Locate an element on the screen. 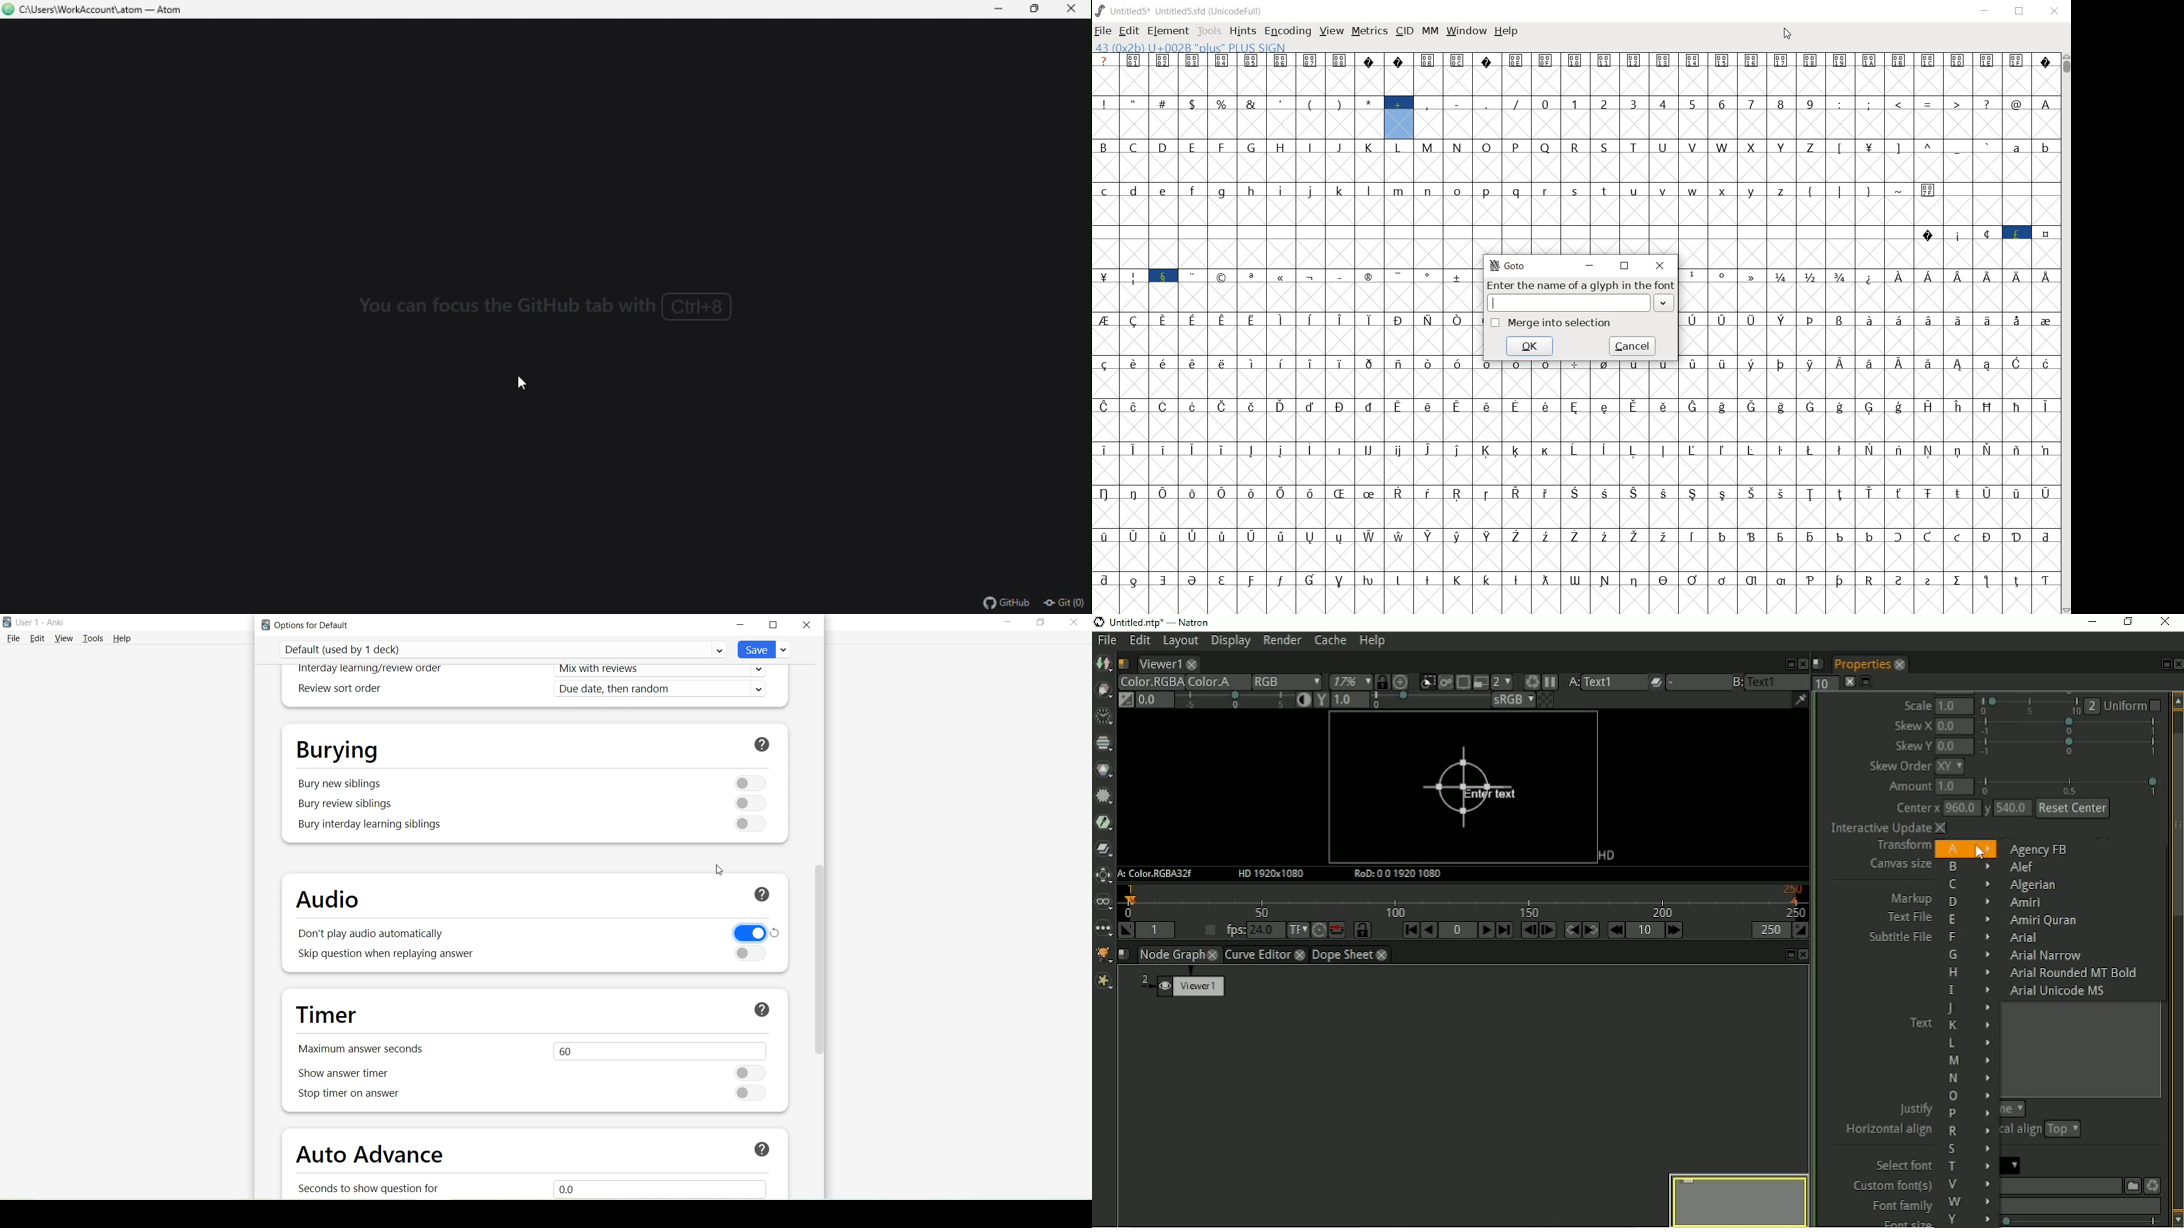 Image resolution: width=2184 pixels, height=1232 pixels. Toggle is located at coordinates (746, 933).